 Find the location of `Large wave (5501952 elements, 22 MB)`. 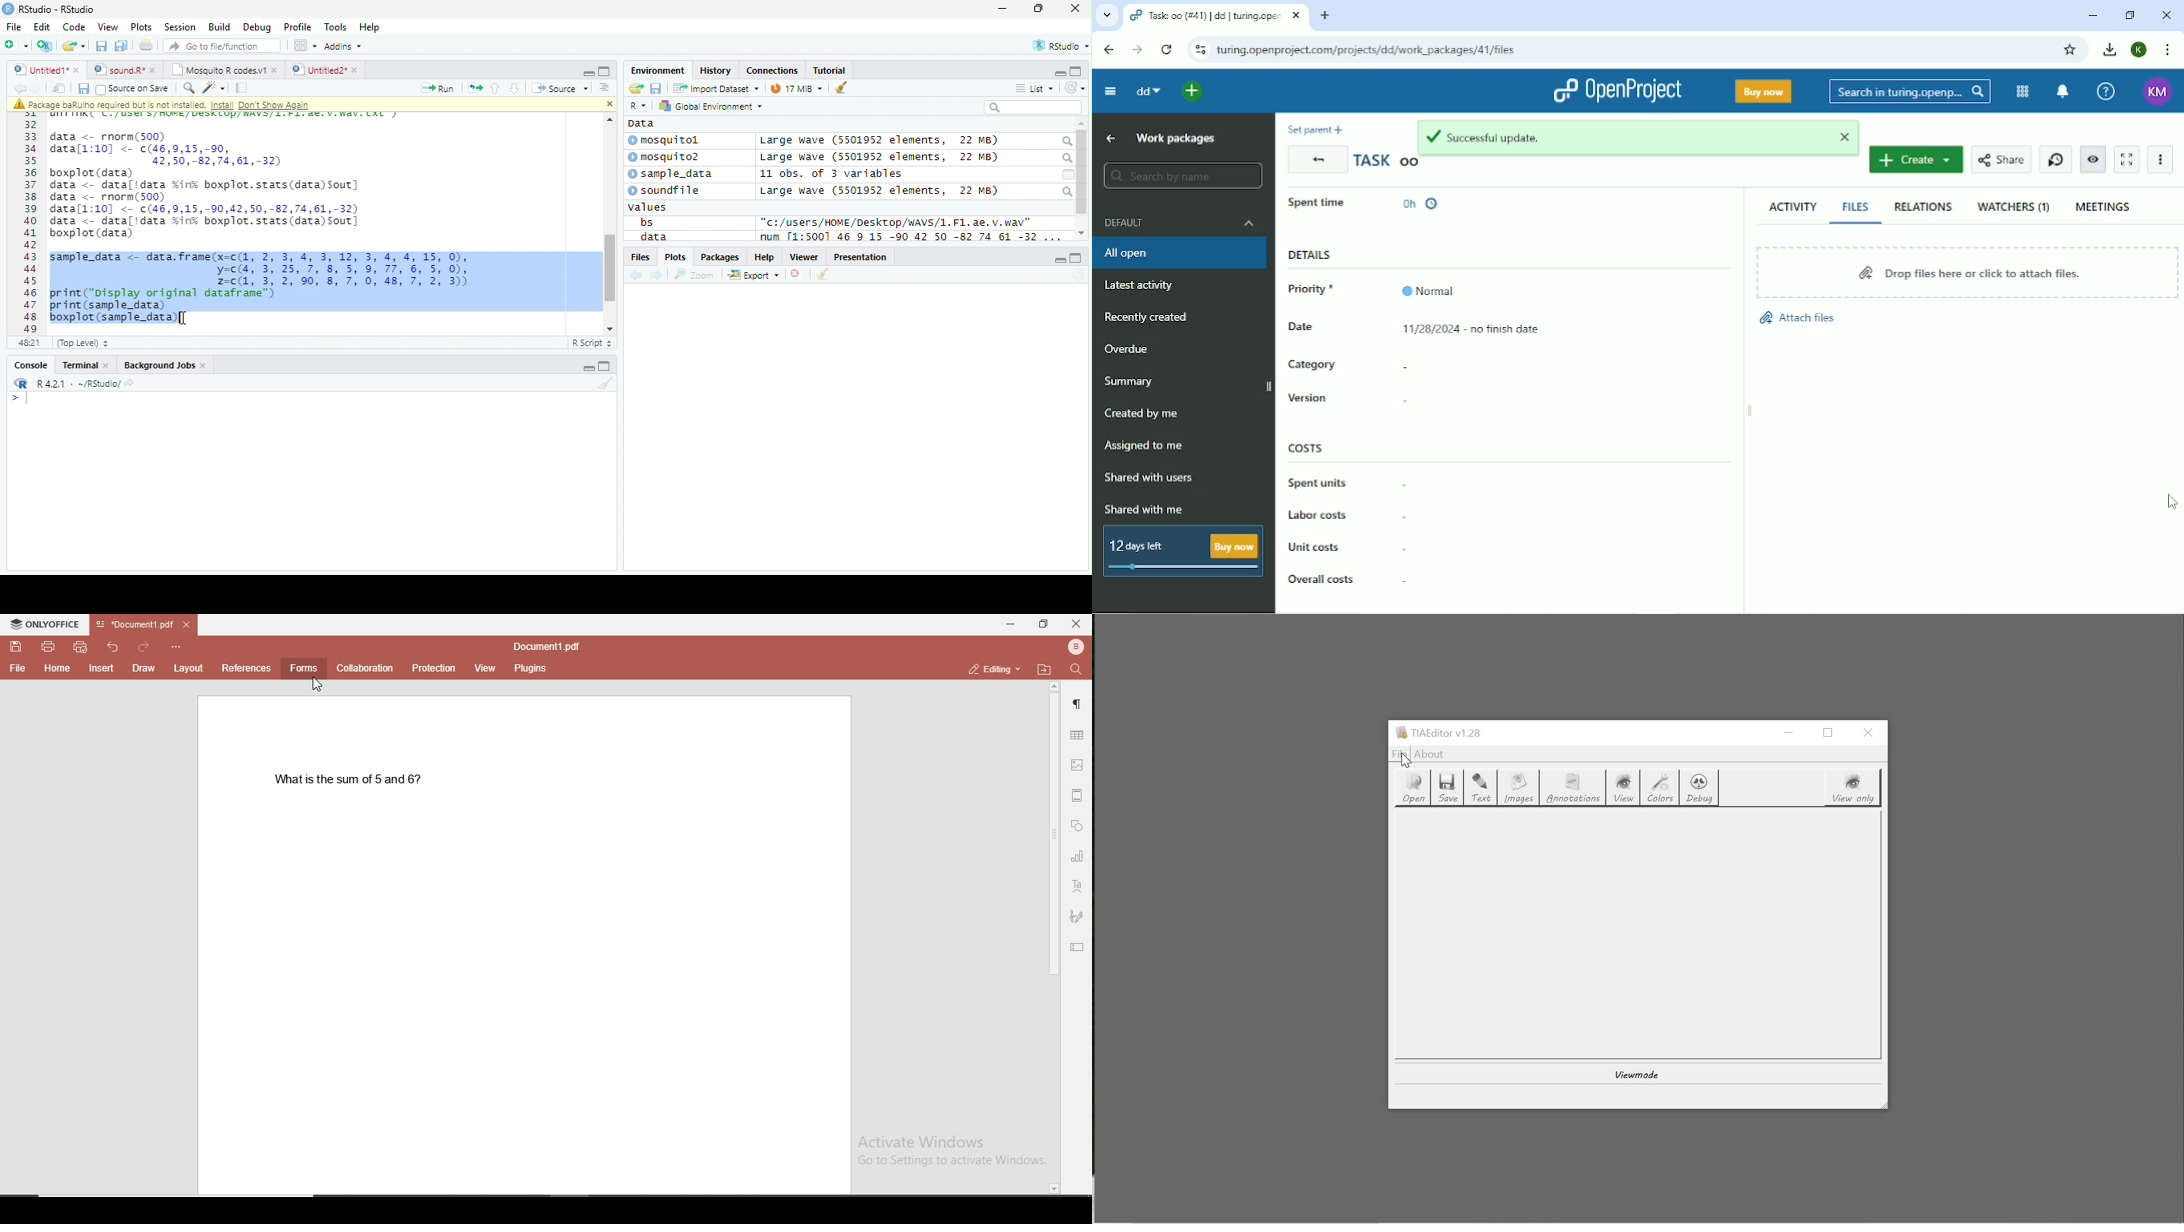

Large wave (5501952 elements, 22 MB) is located at coordinates (882, 158).